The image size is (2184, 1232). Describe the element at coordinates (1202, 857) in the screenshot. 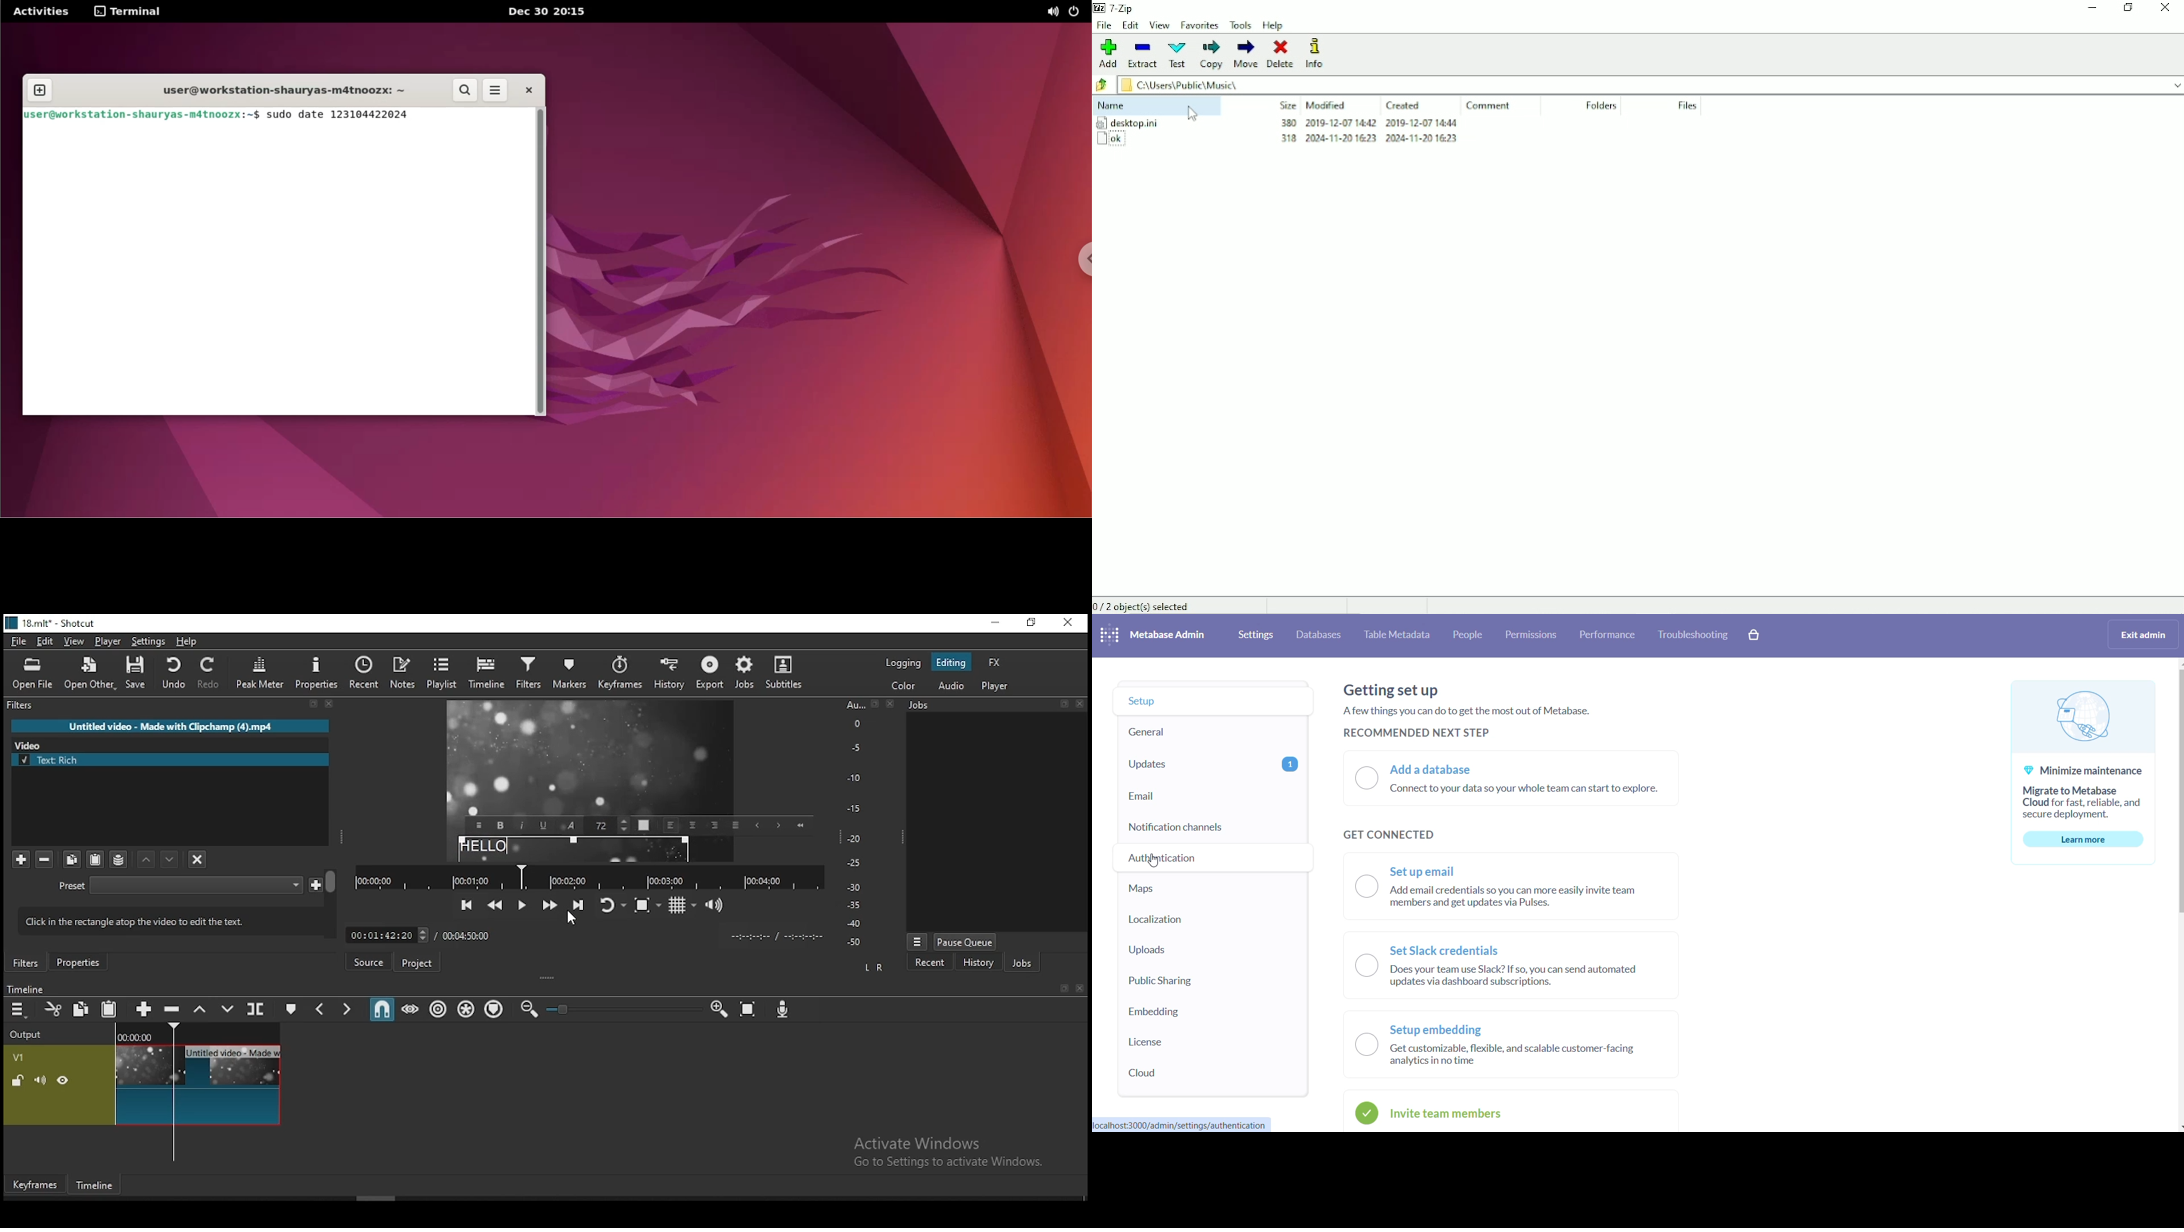

I see `authentication` at that location.